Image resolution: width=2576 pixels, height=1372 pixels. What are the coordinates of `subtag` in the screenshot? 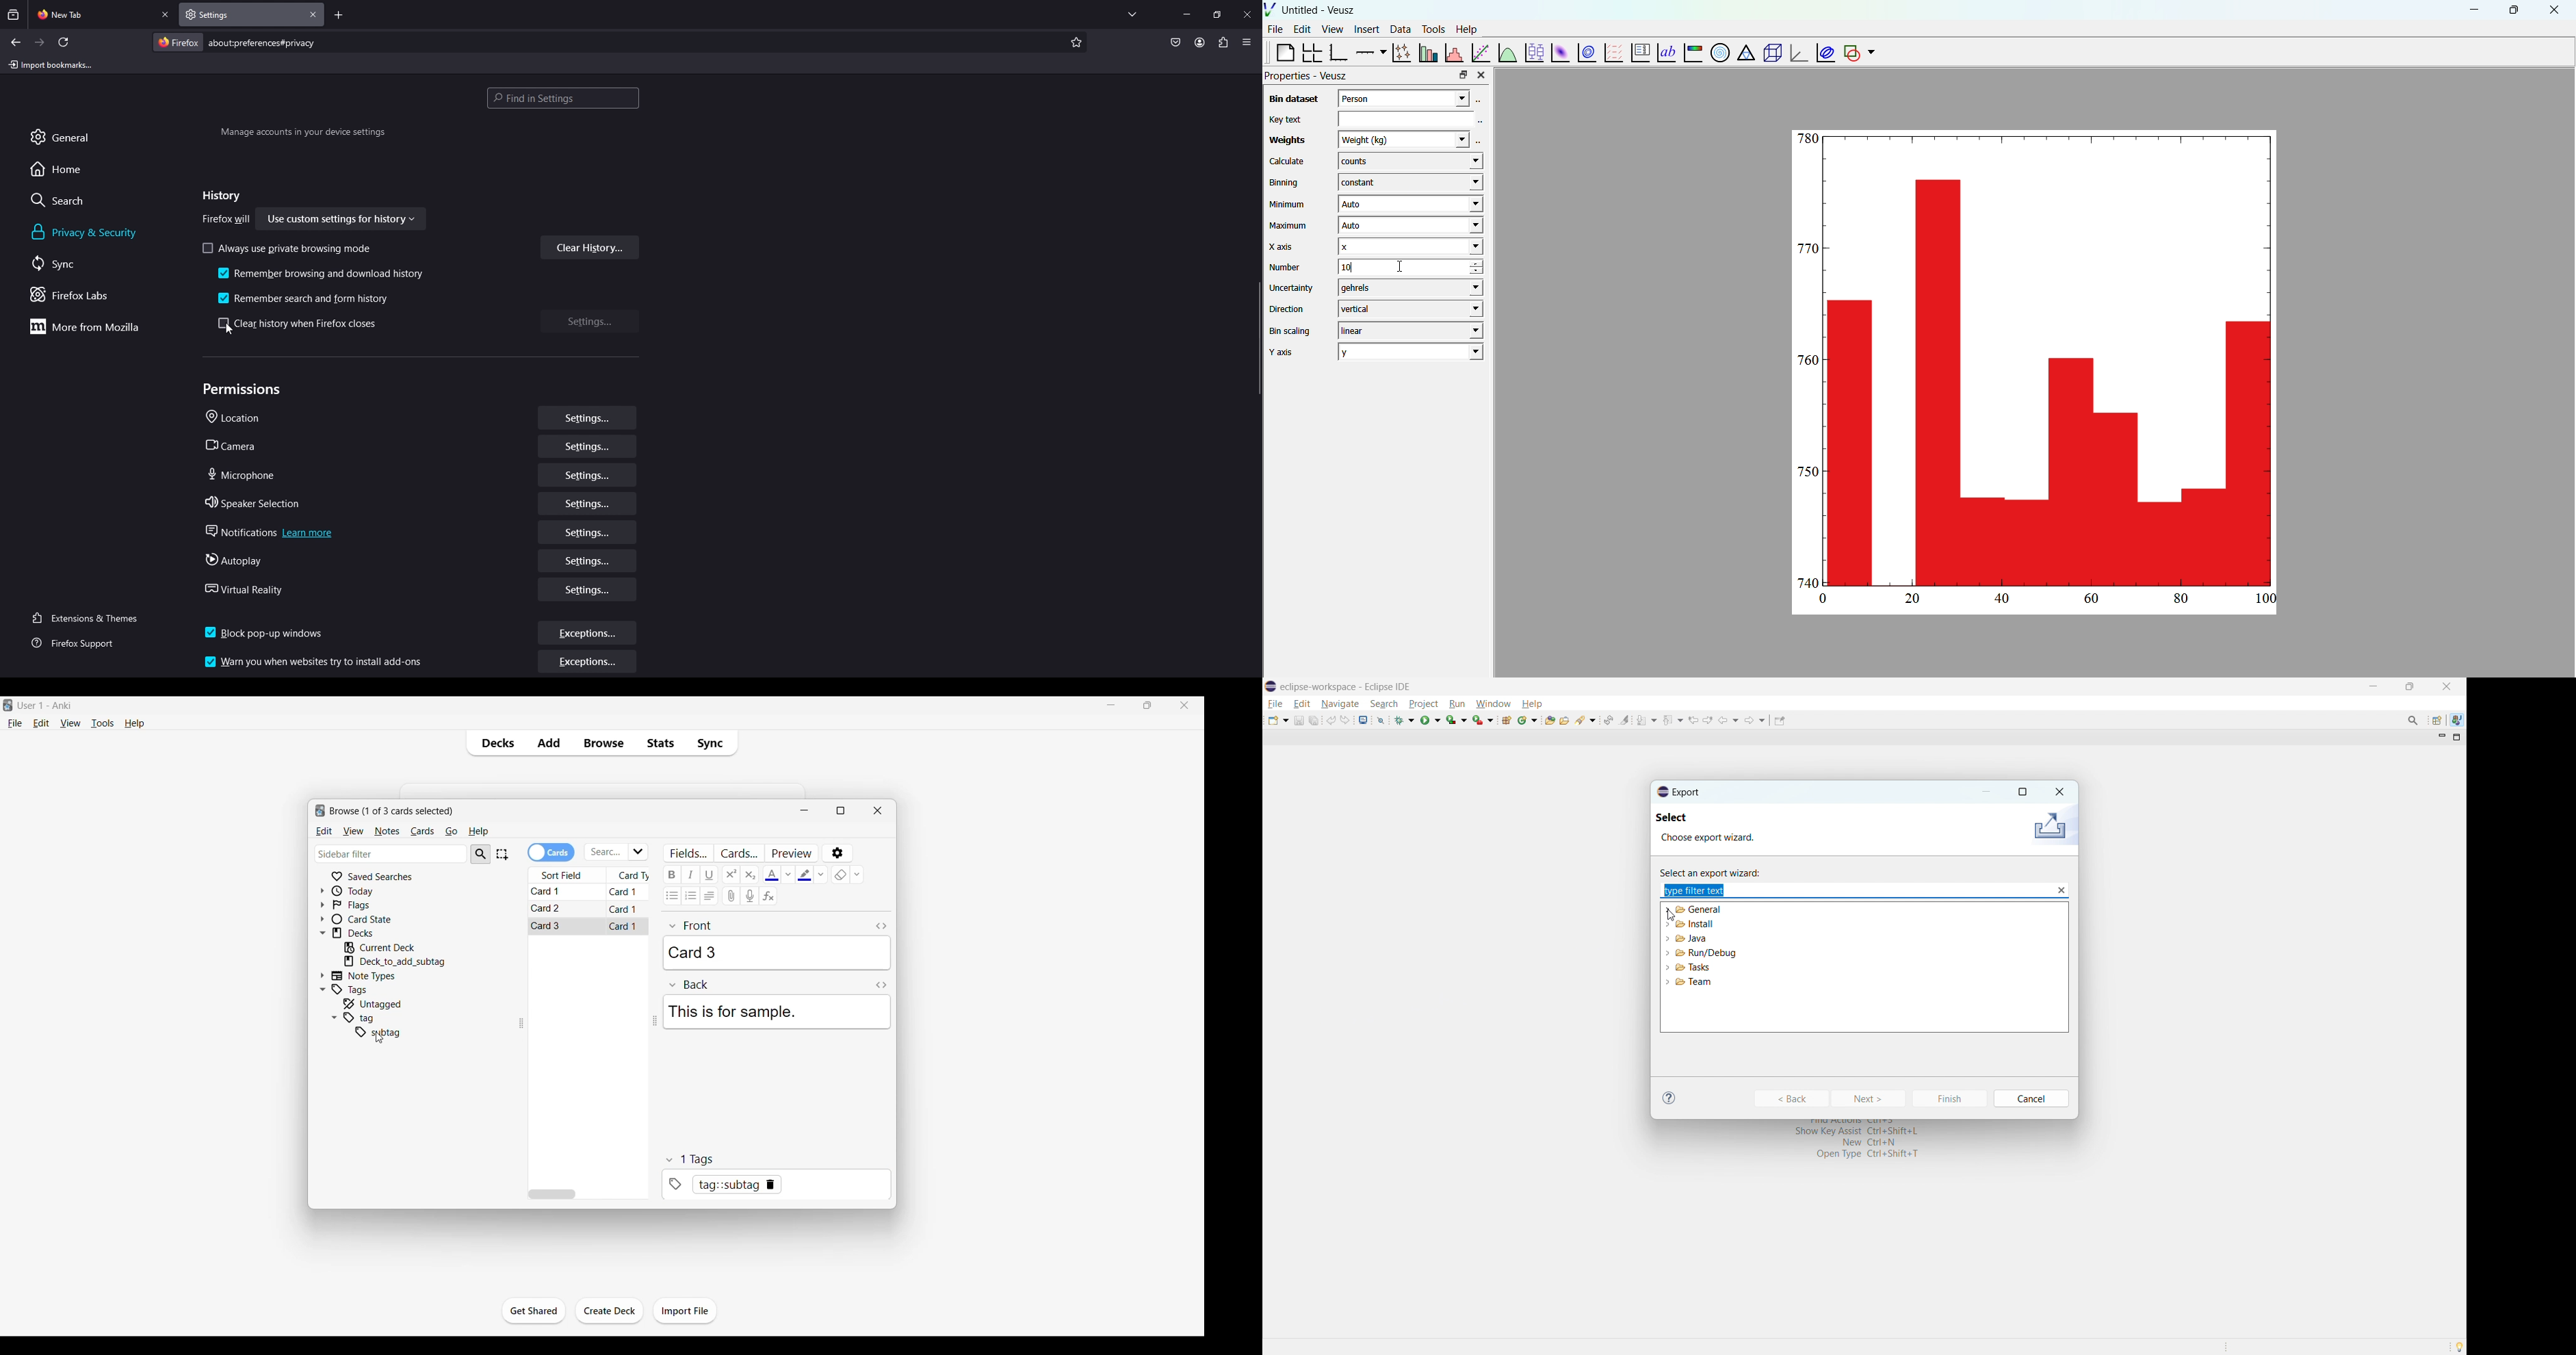 It's located at (379, 1033).